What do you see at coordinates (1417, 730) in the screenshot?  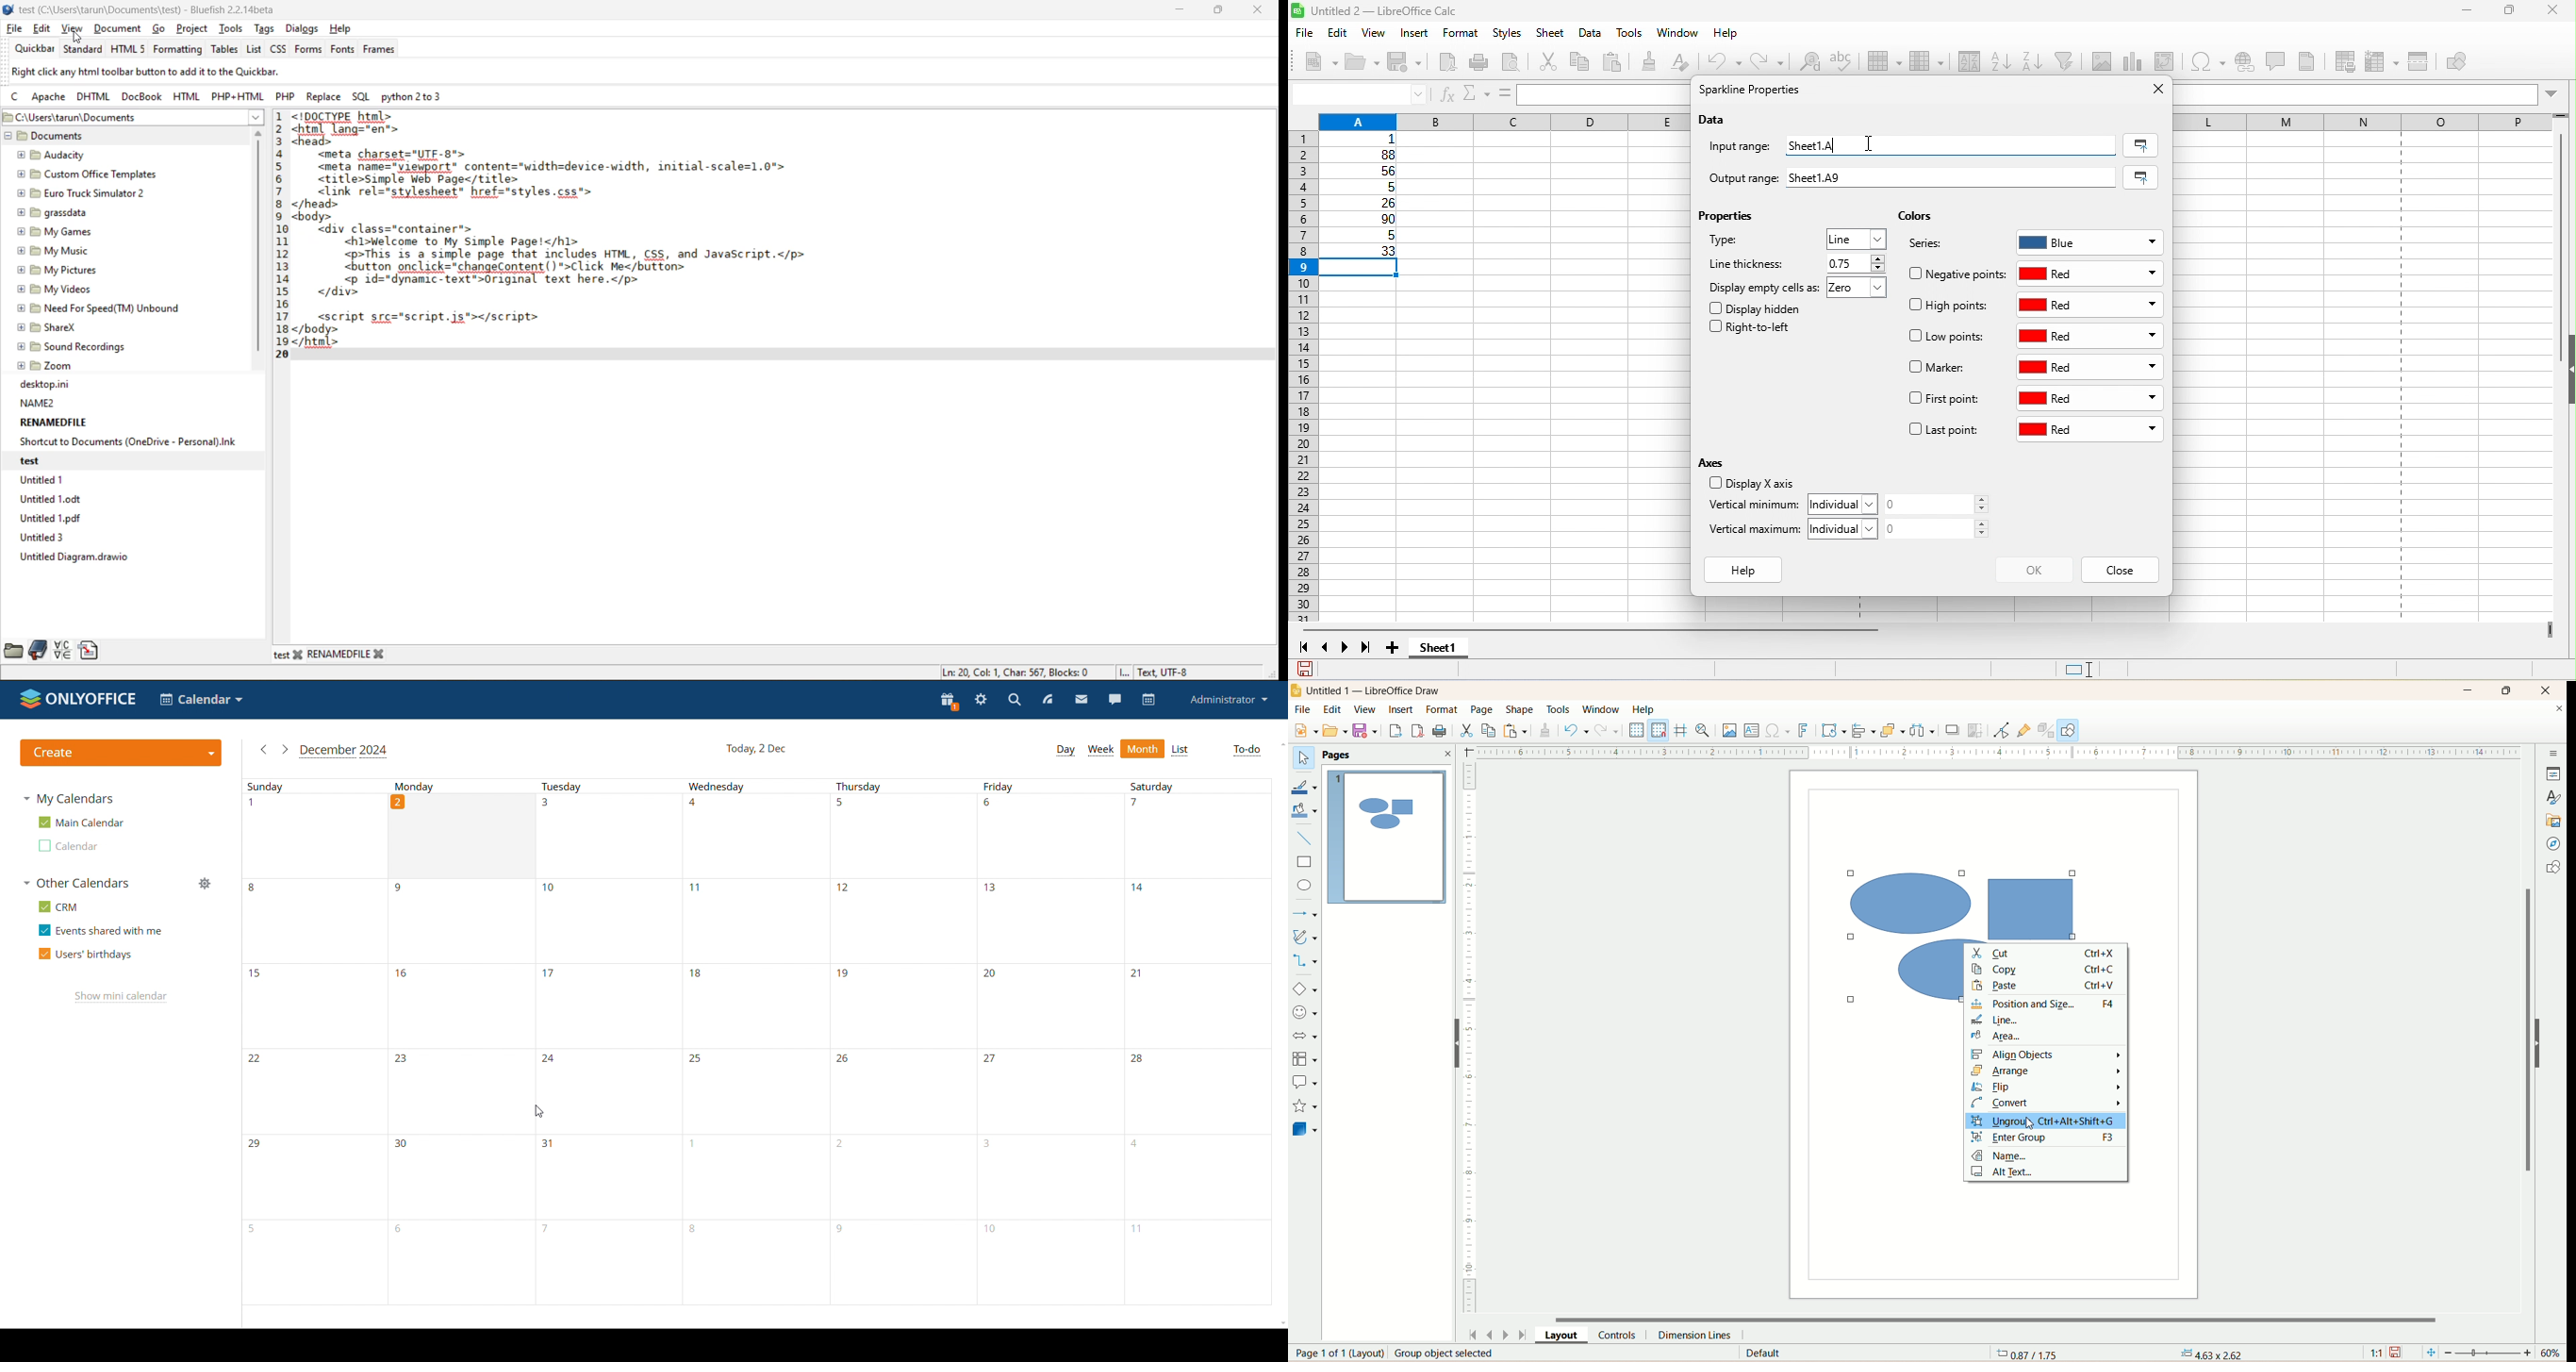 I see `export directly as PDF` at bounding box center [1417, 730].